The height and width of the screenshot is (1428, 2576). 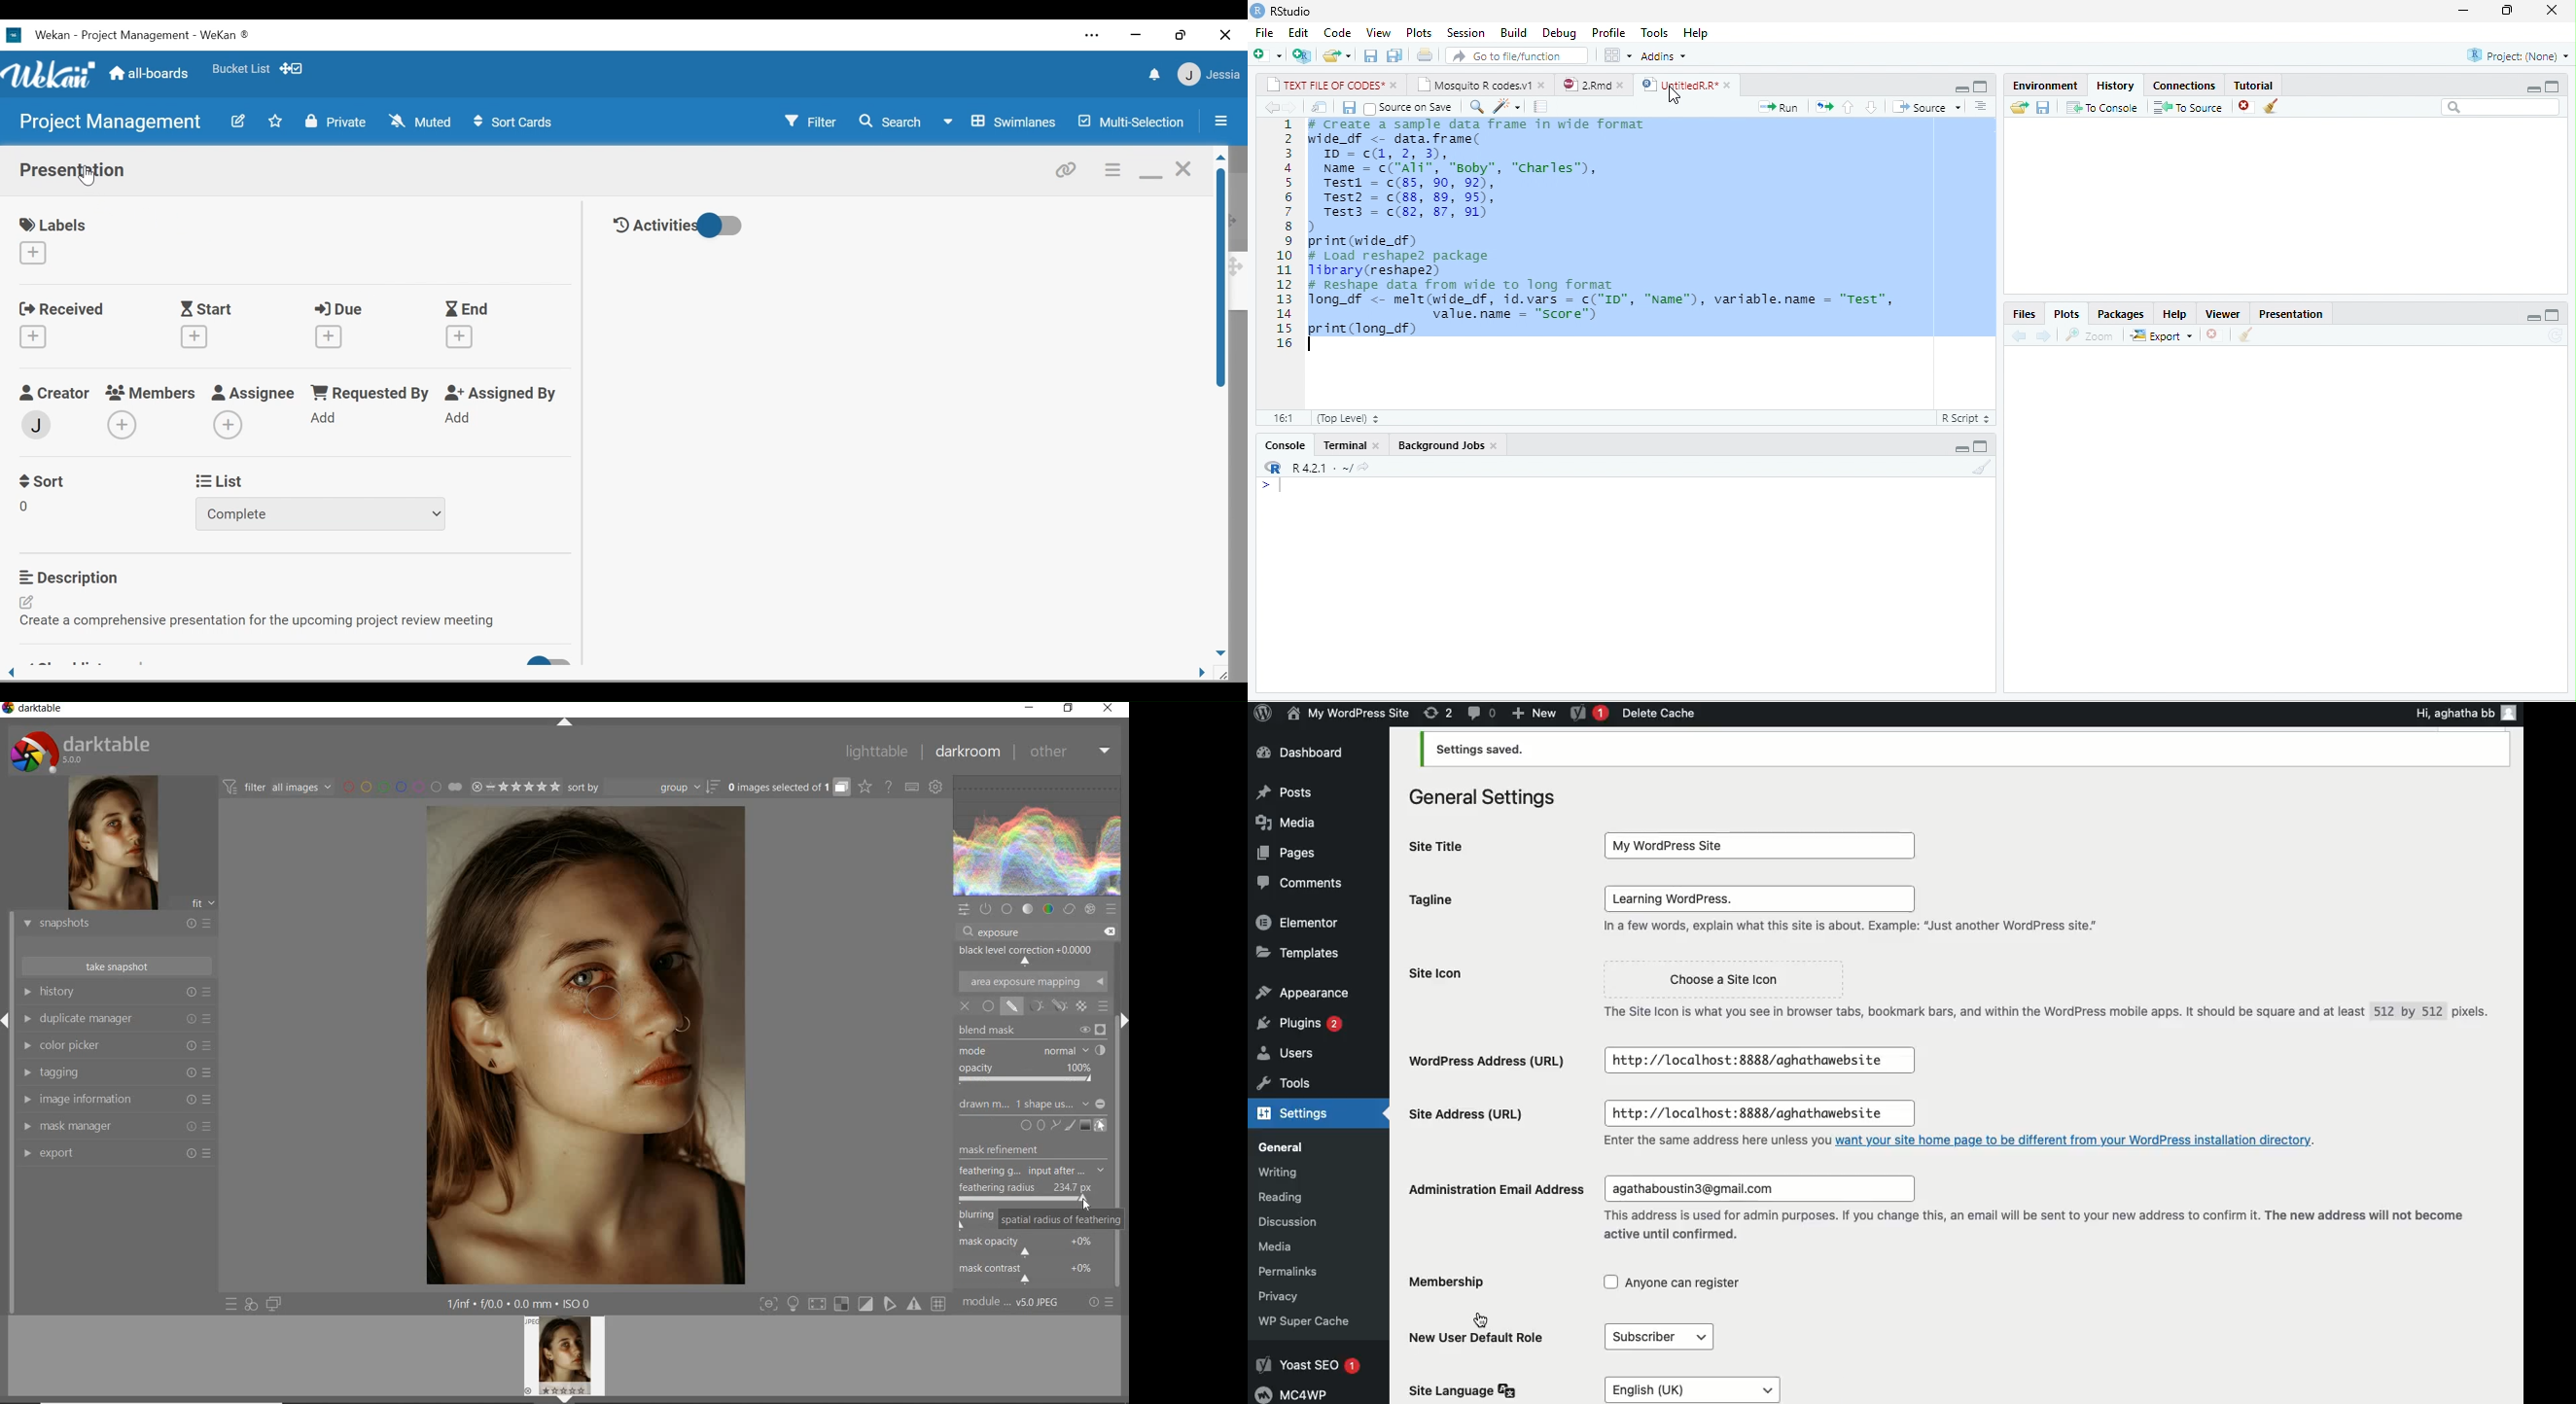 I want to click on rerun, so click(x=1824, y=107).